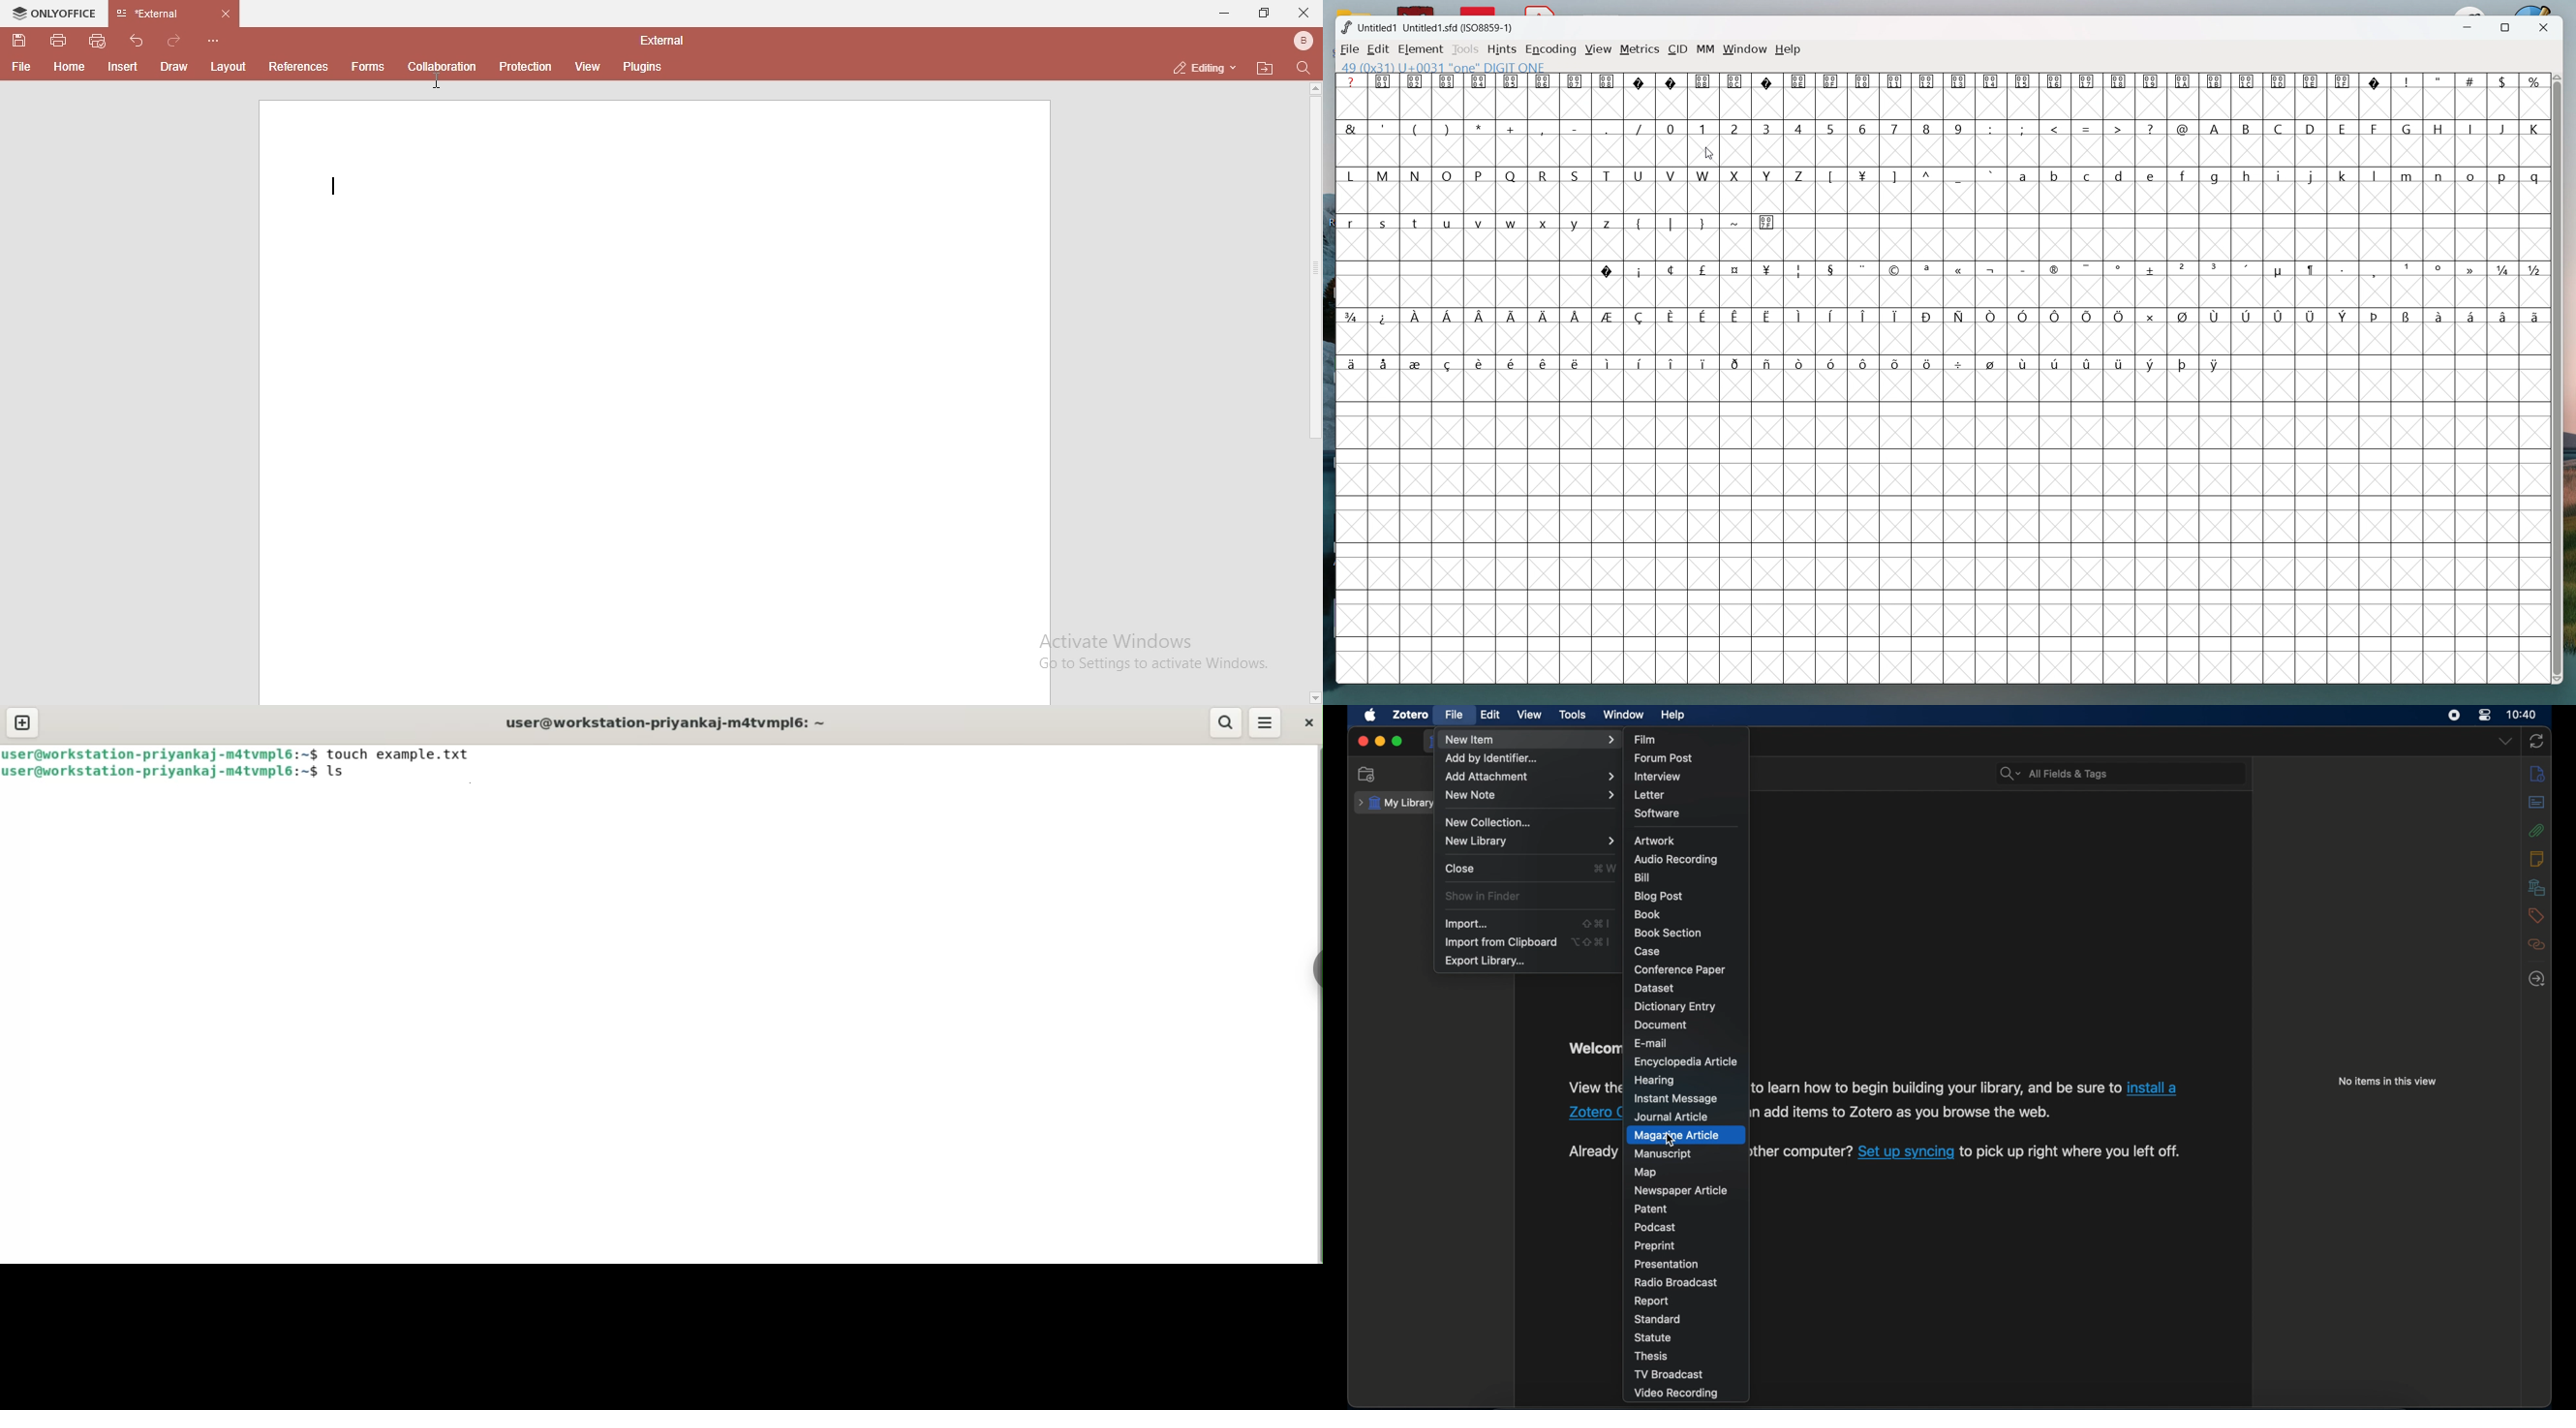 This screenshot has width=2576, height=1428. What do you see at coordinates (175, 66) in the screenshot?
I see `draw` at bounding box center [175, 66].